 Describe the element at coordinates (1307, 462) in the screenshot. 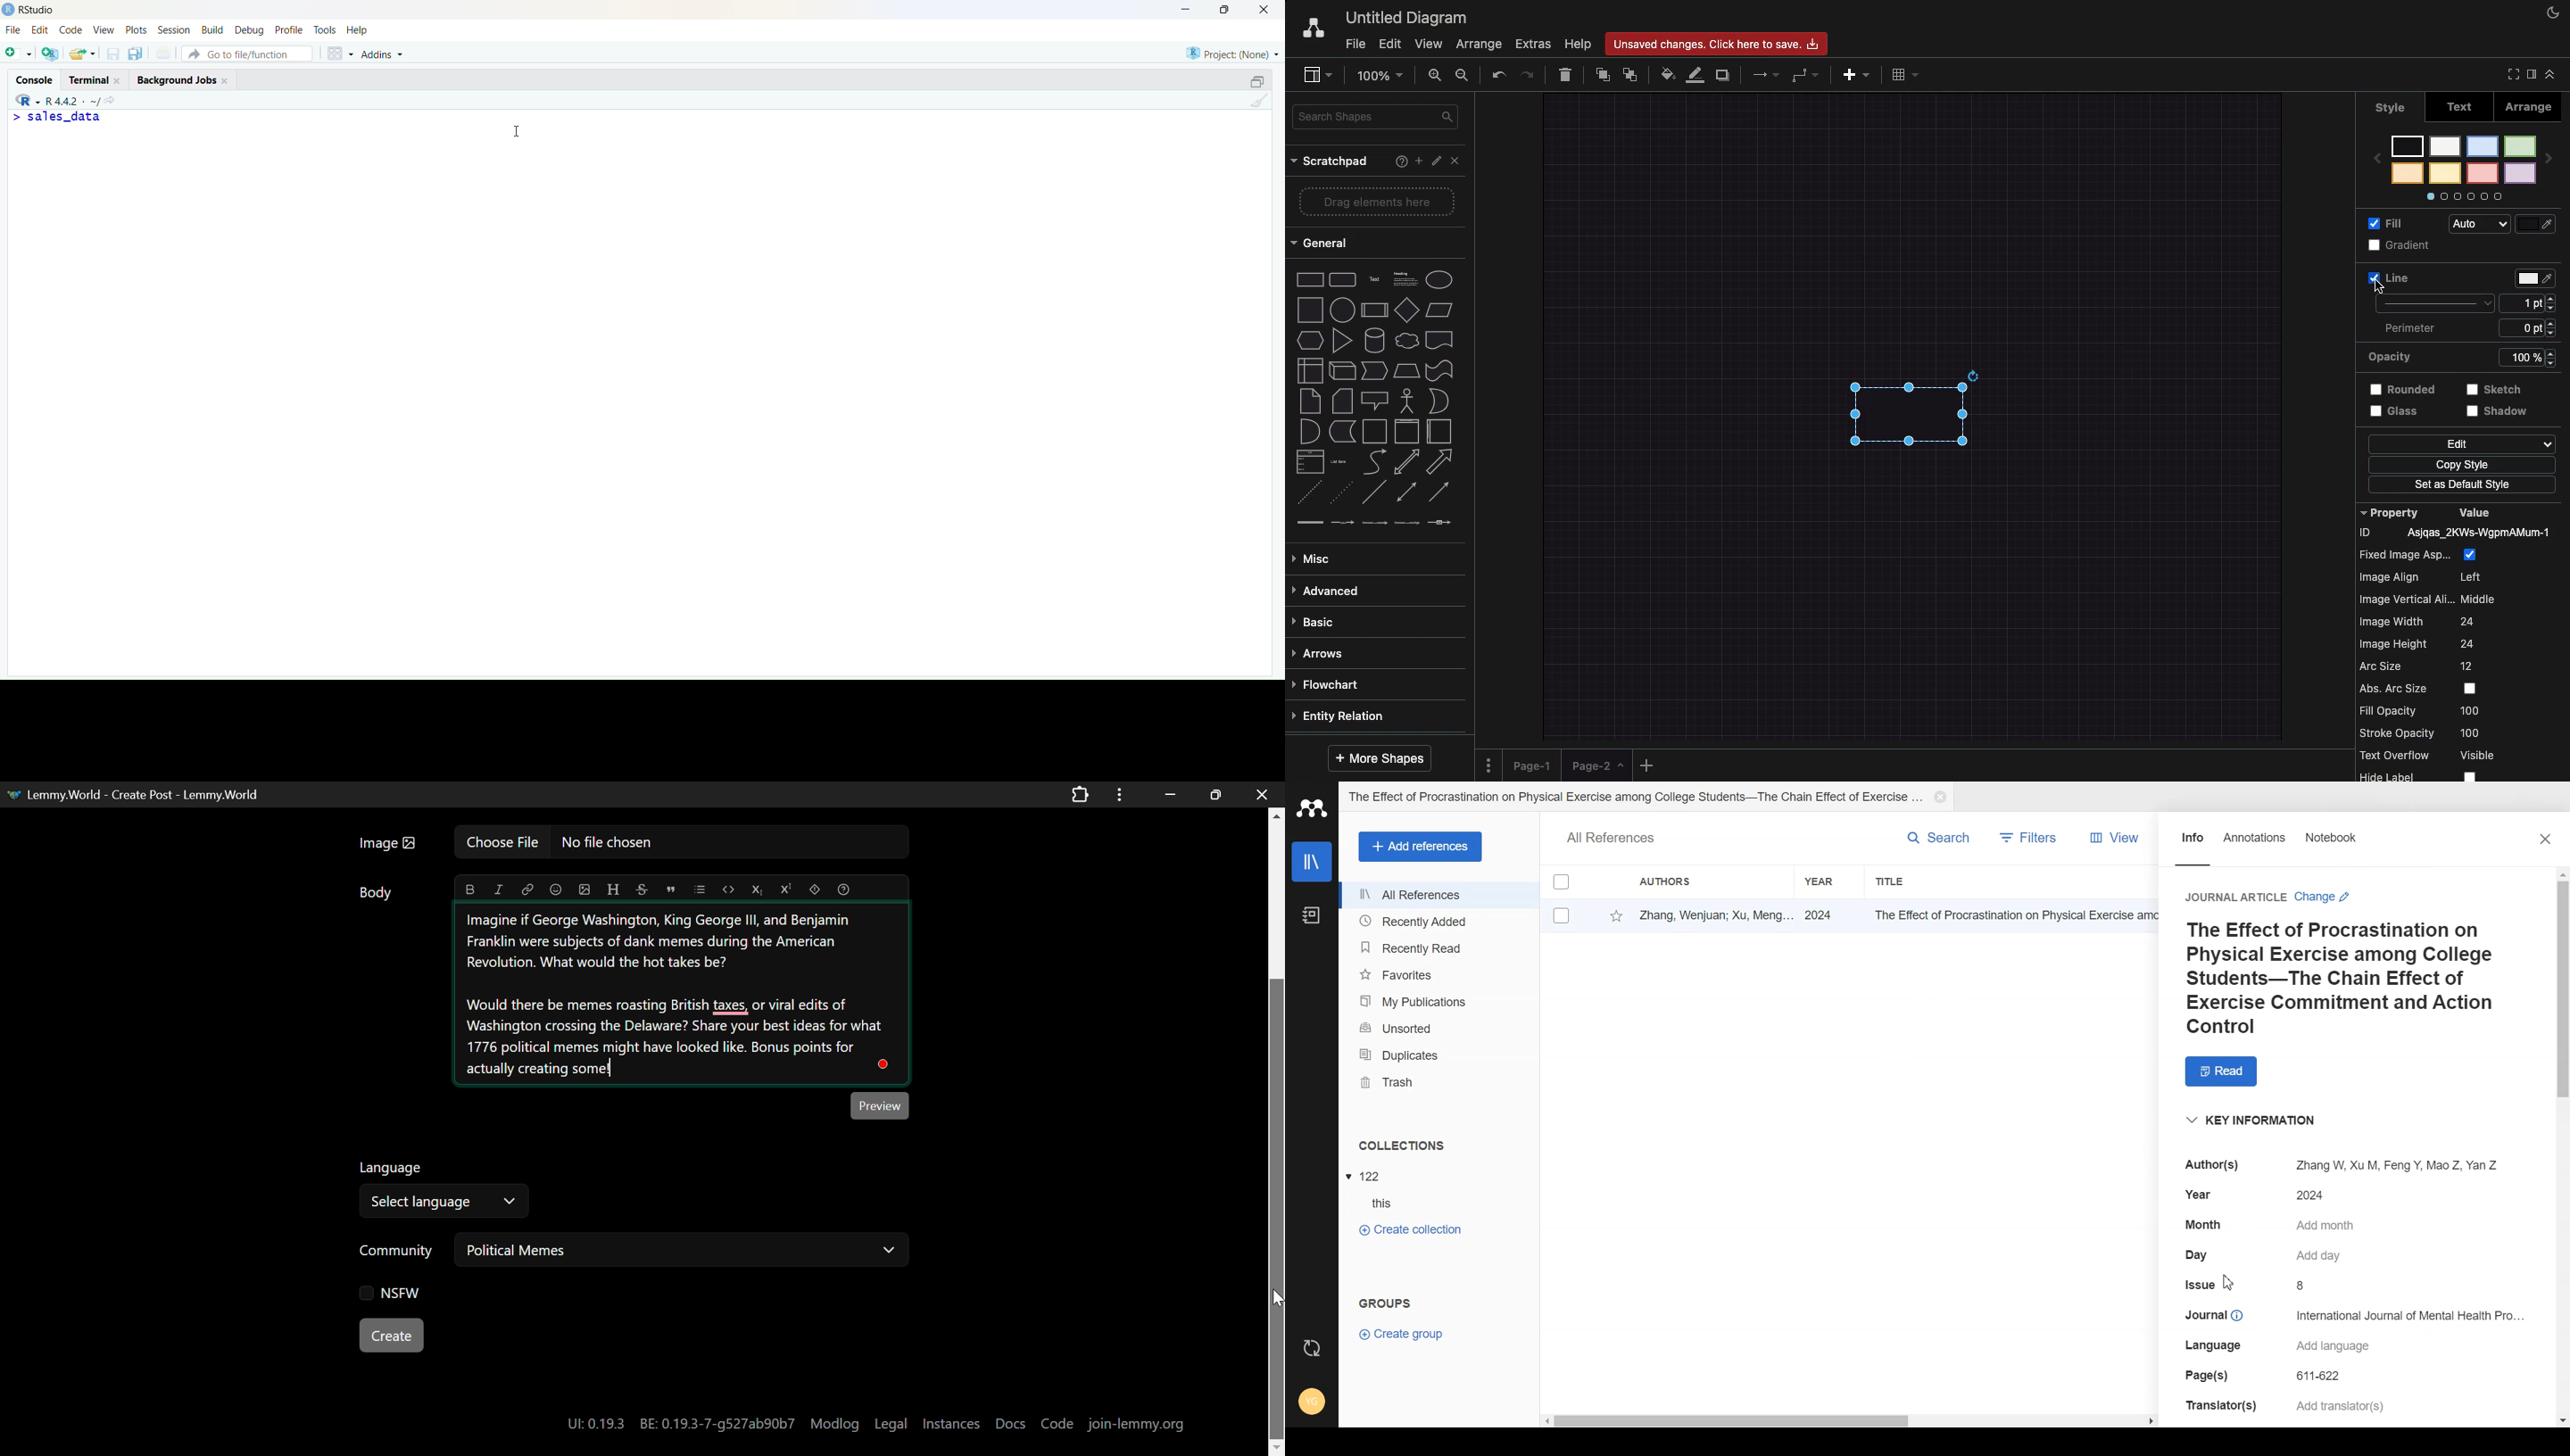

I see `list` at that location.